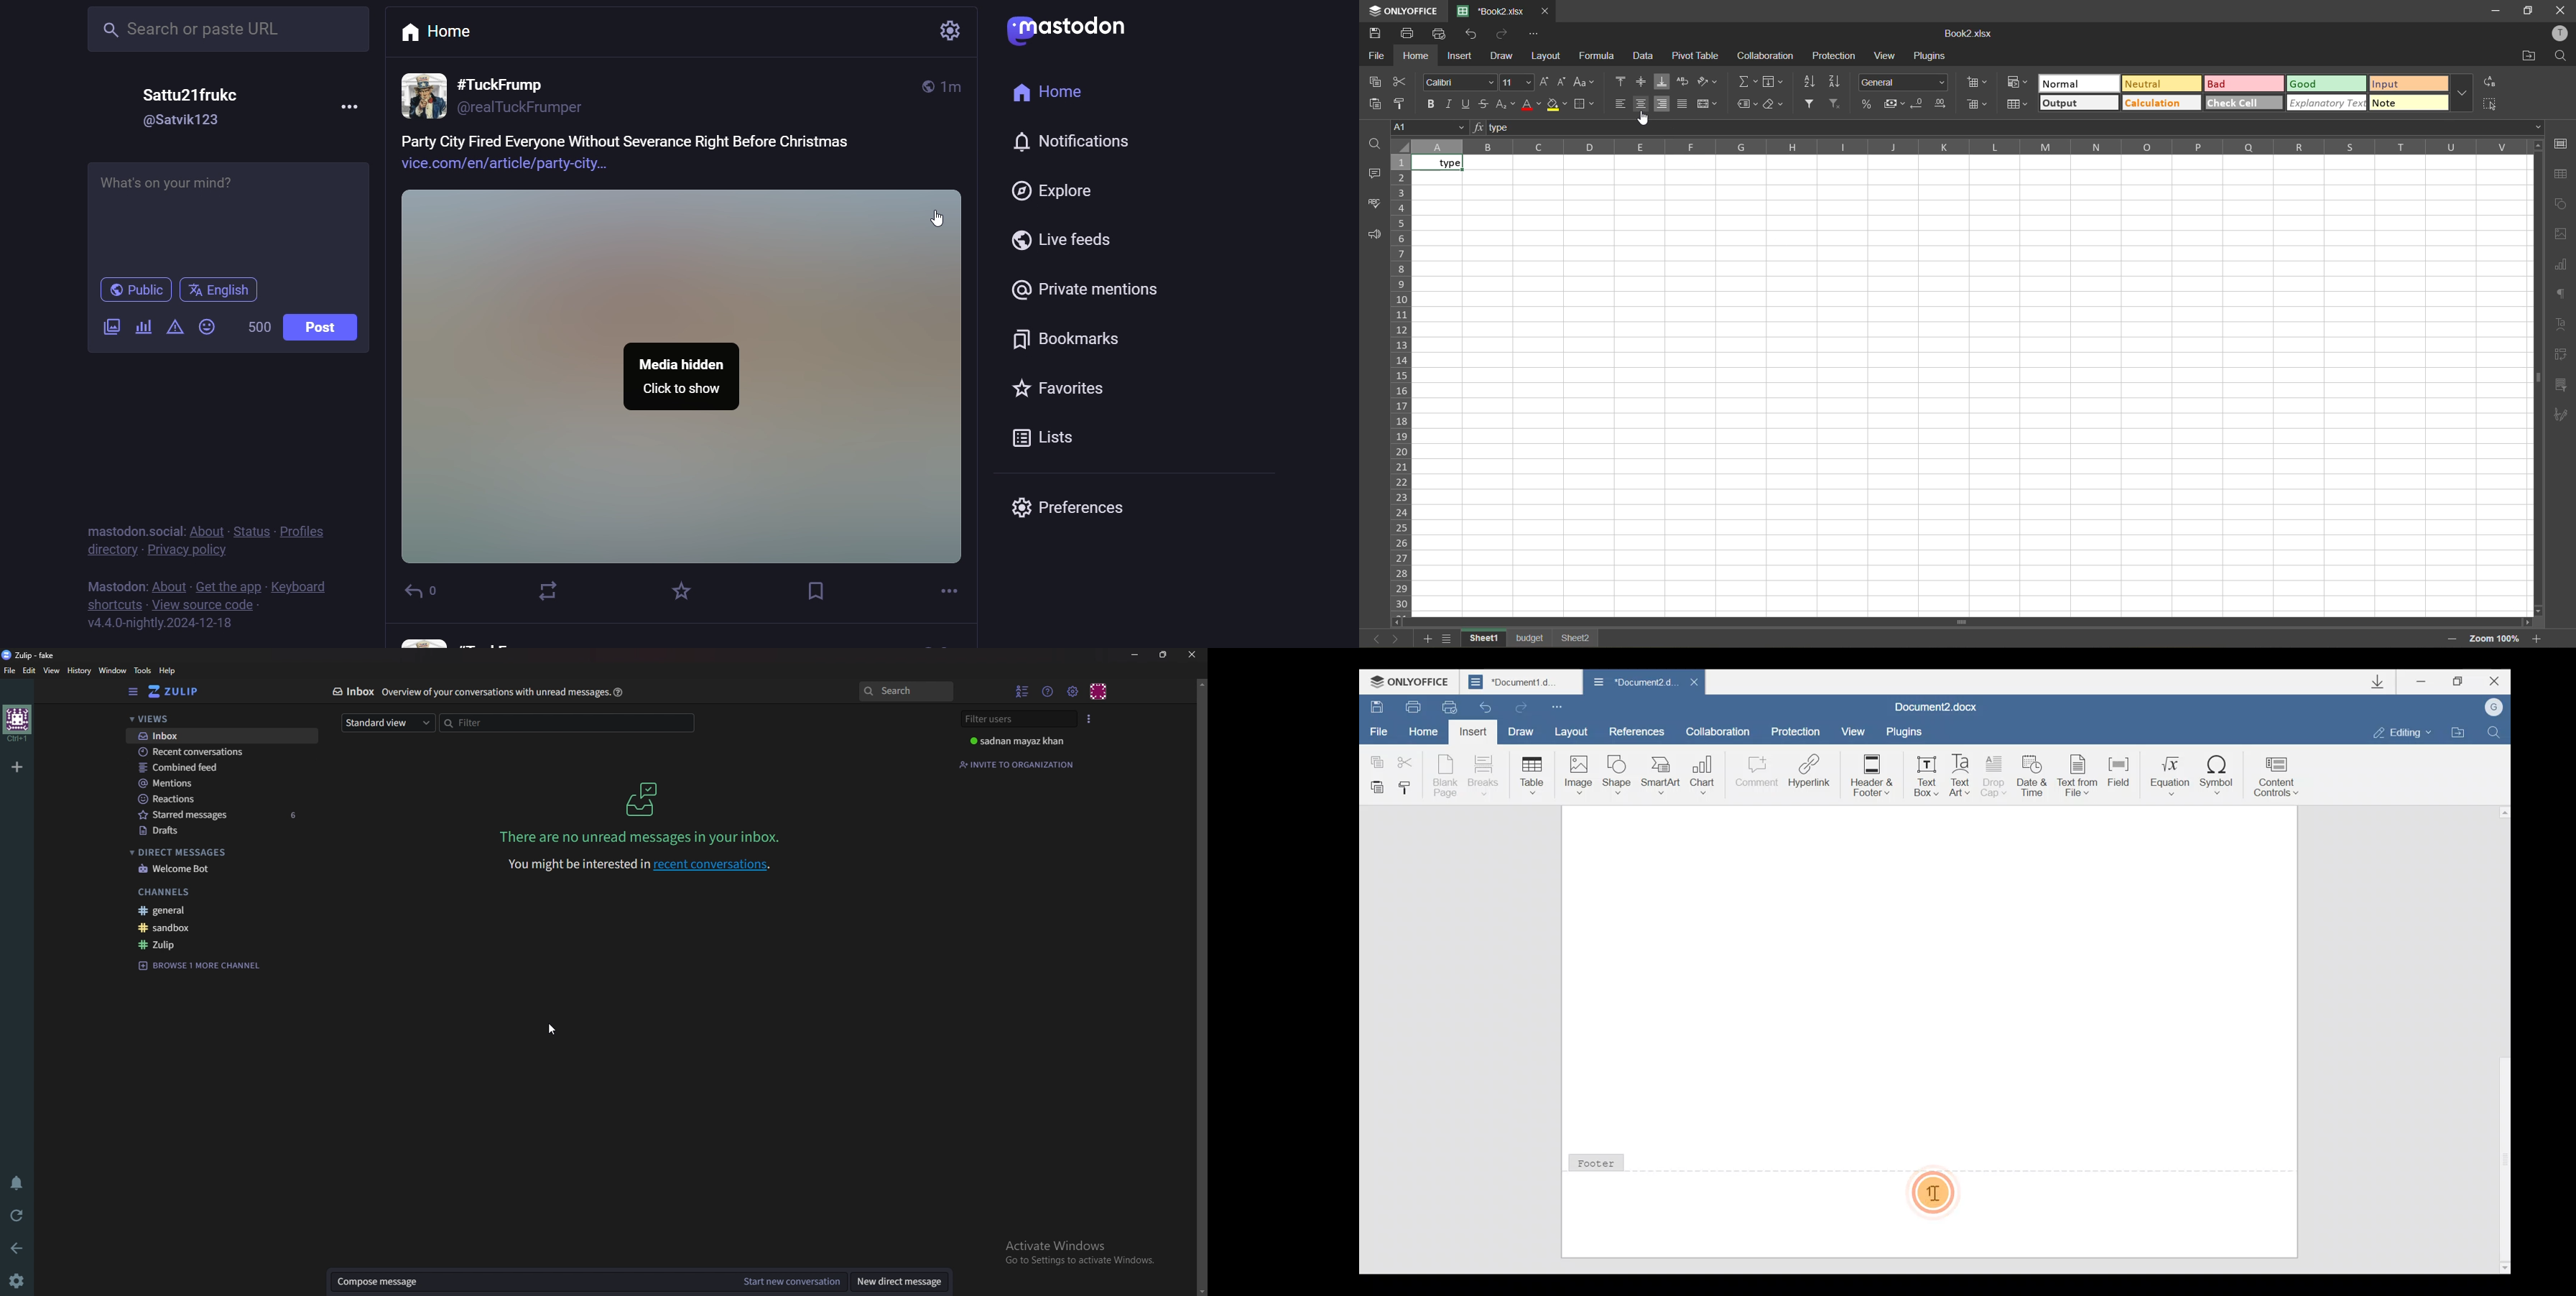  Describe the element at coordinates (2561, 387) in the screenshot. I see `slicer` at that location.